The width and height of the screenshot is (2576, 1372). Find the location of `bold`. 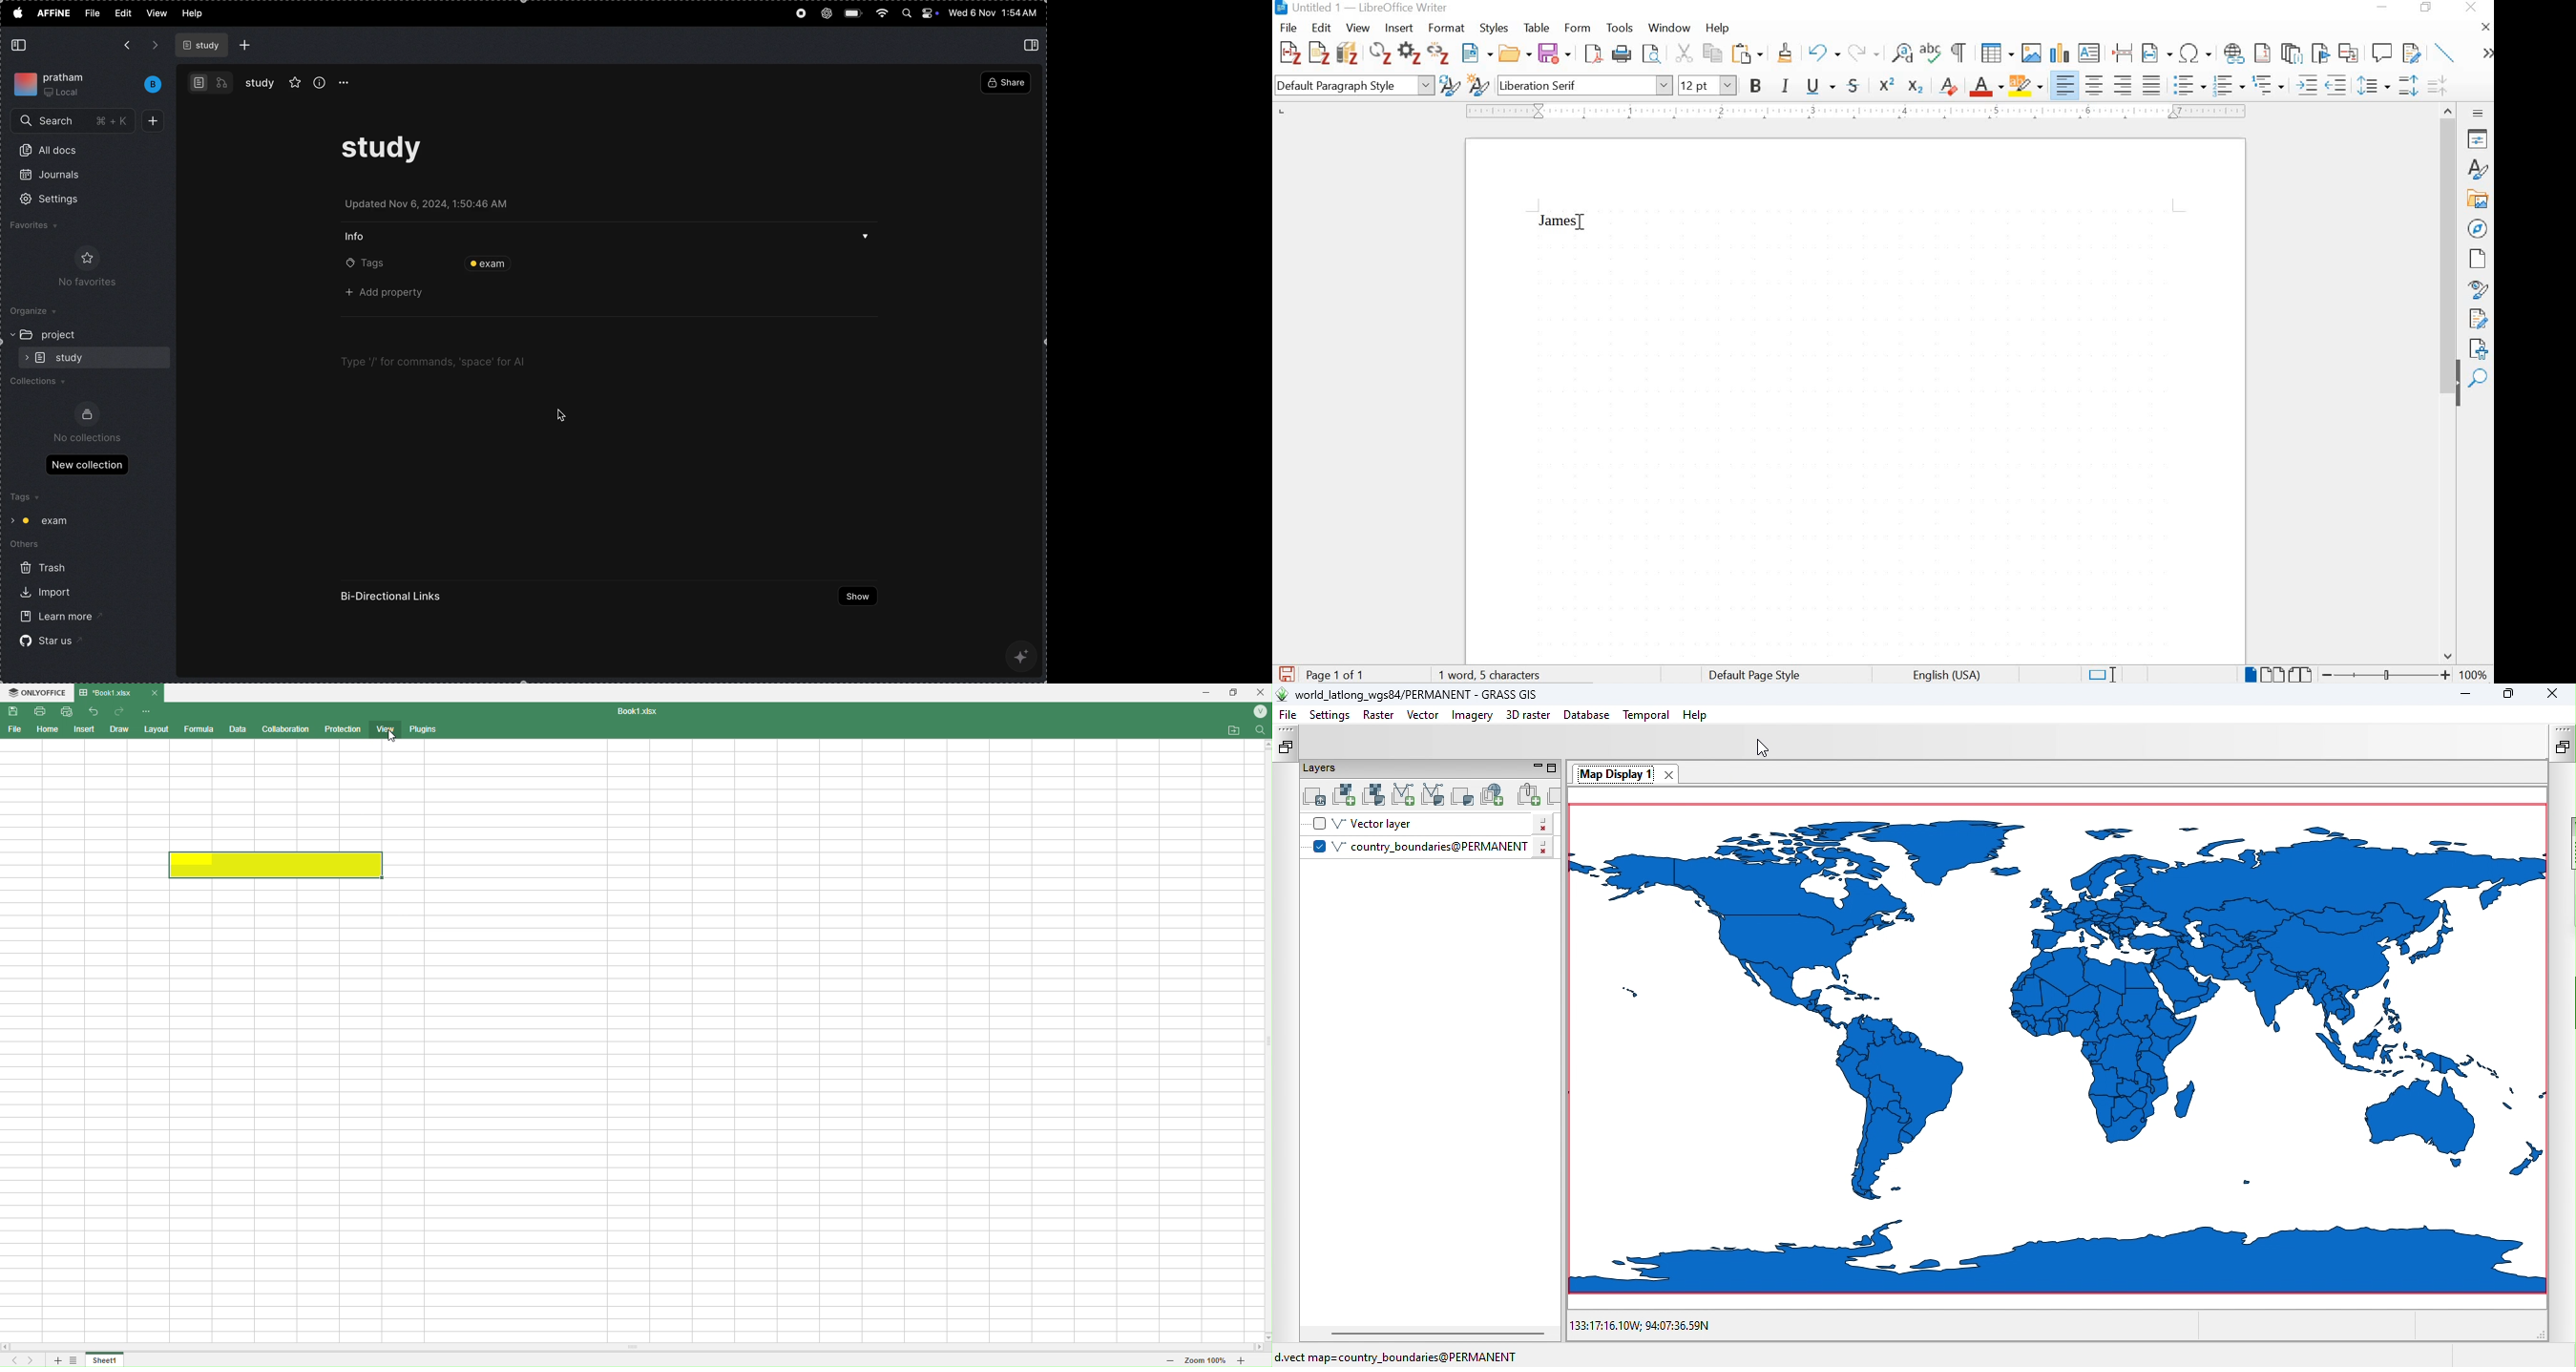

bold is located at coordinates (1757, 87).